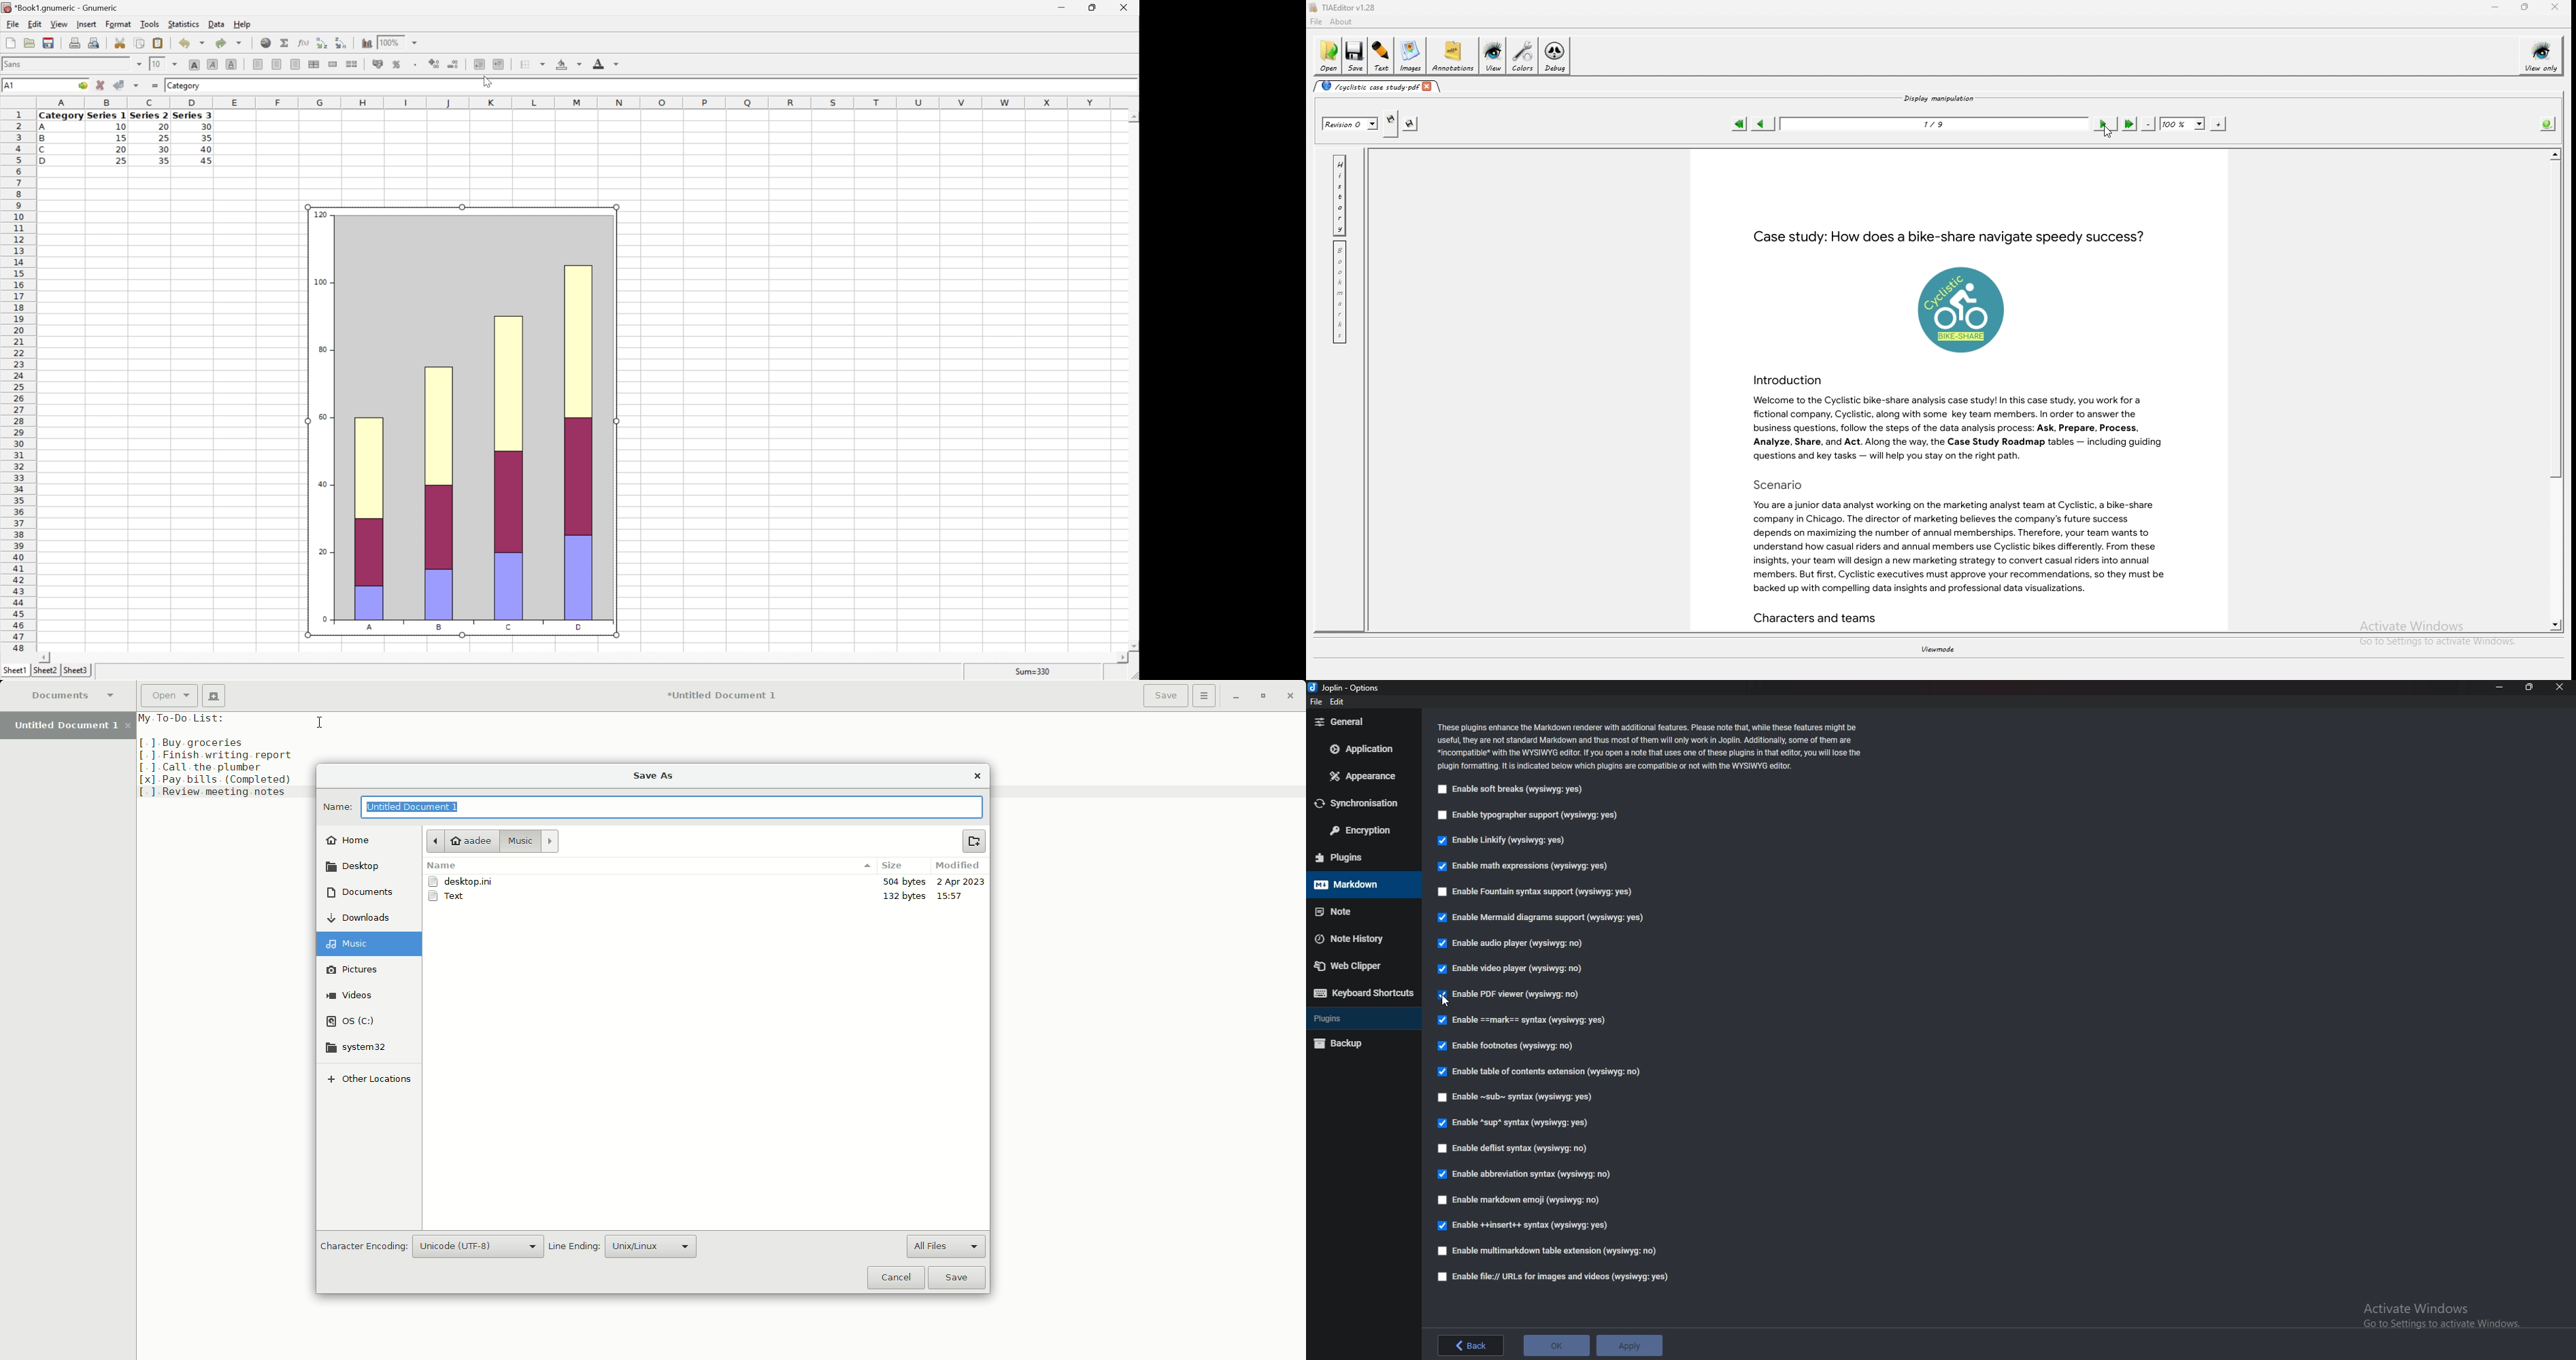 This screenshot has height=1372, width=2576. Describe the element at coordinates (1540, 1072) in the screenshot. I see `Enable table of contents extension` at that location.